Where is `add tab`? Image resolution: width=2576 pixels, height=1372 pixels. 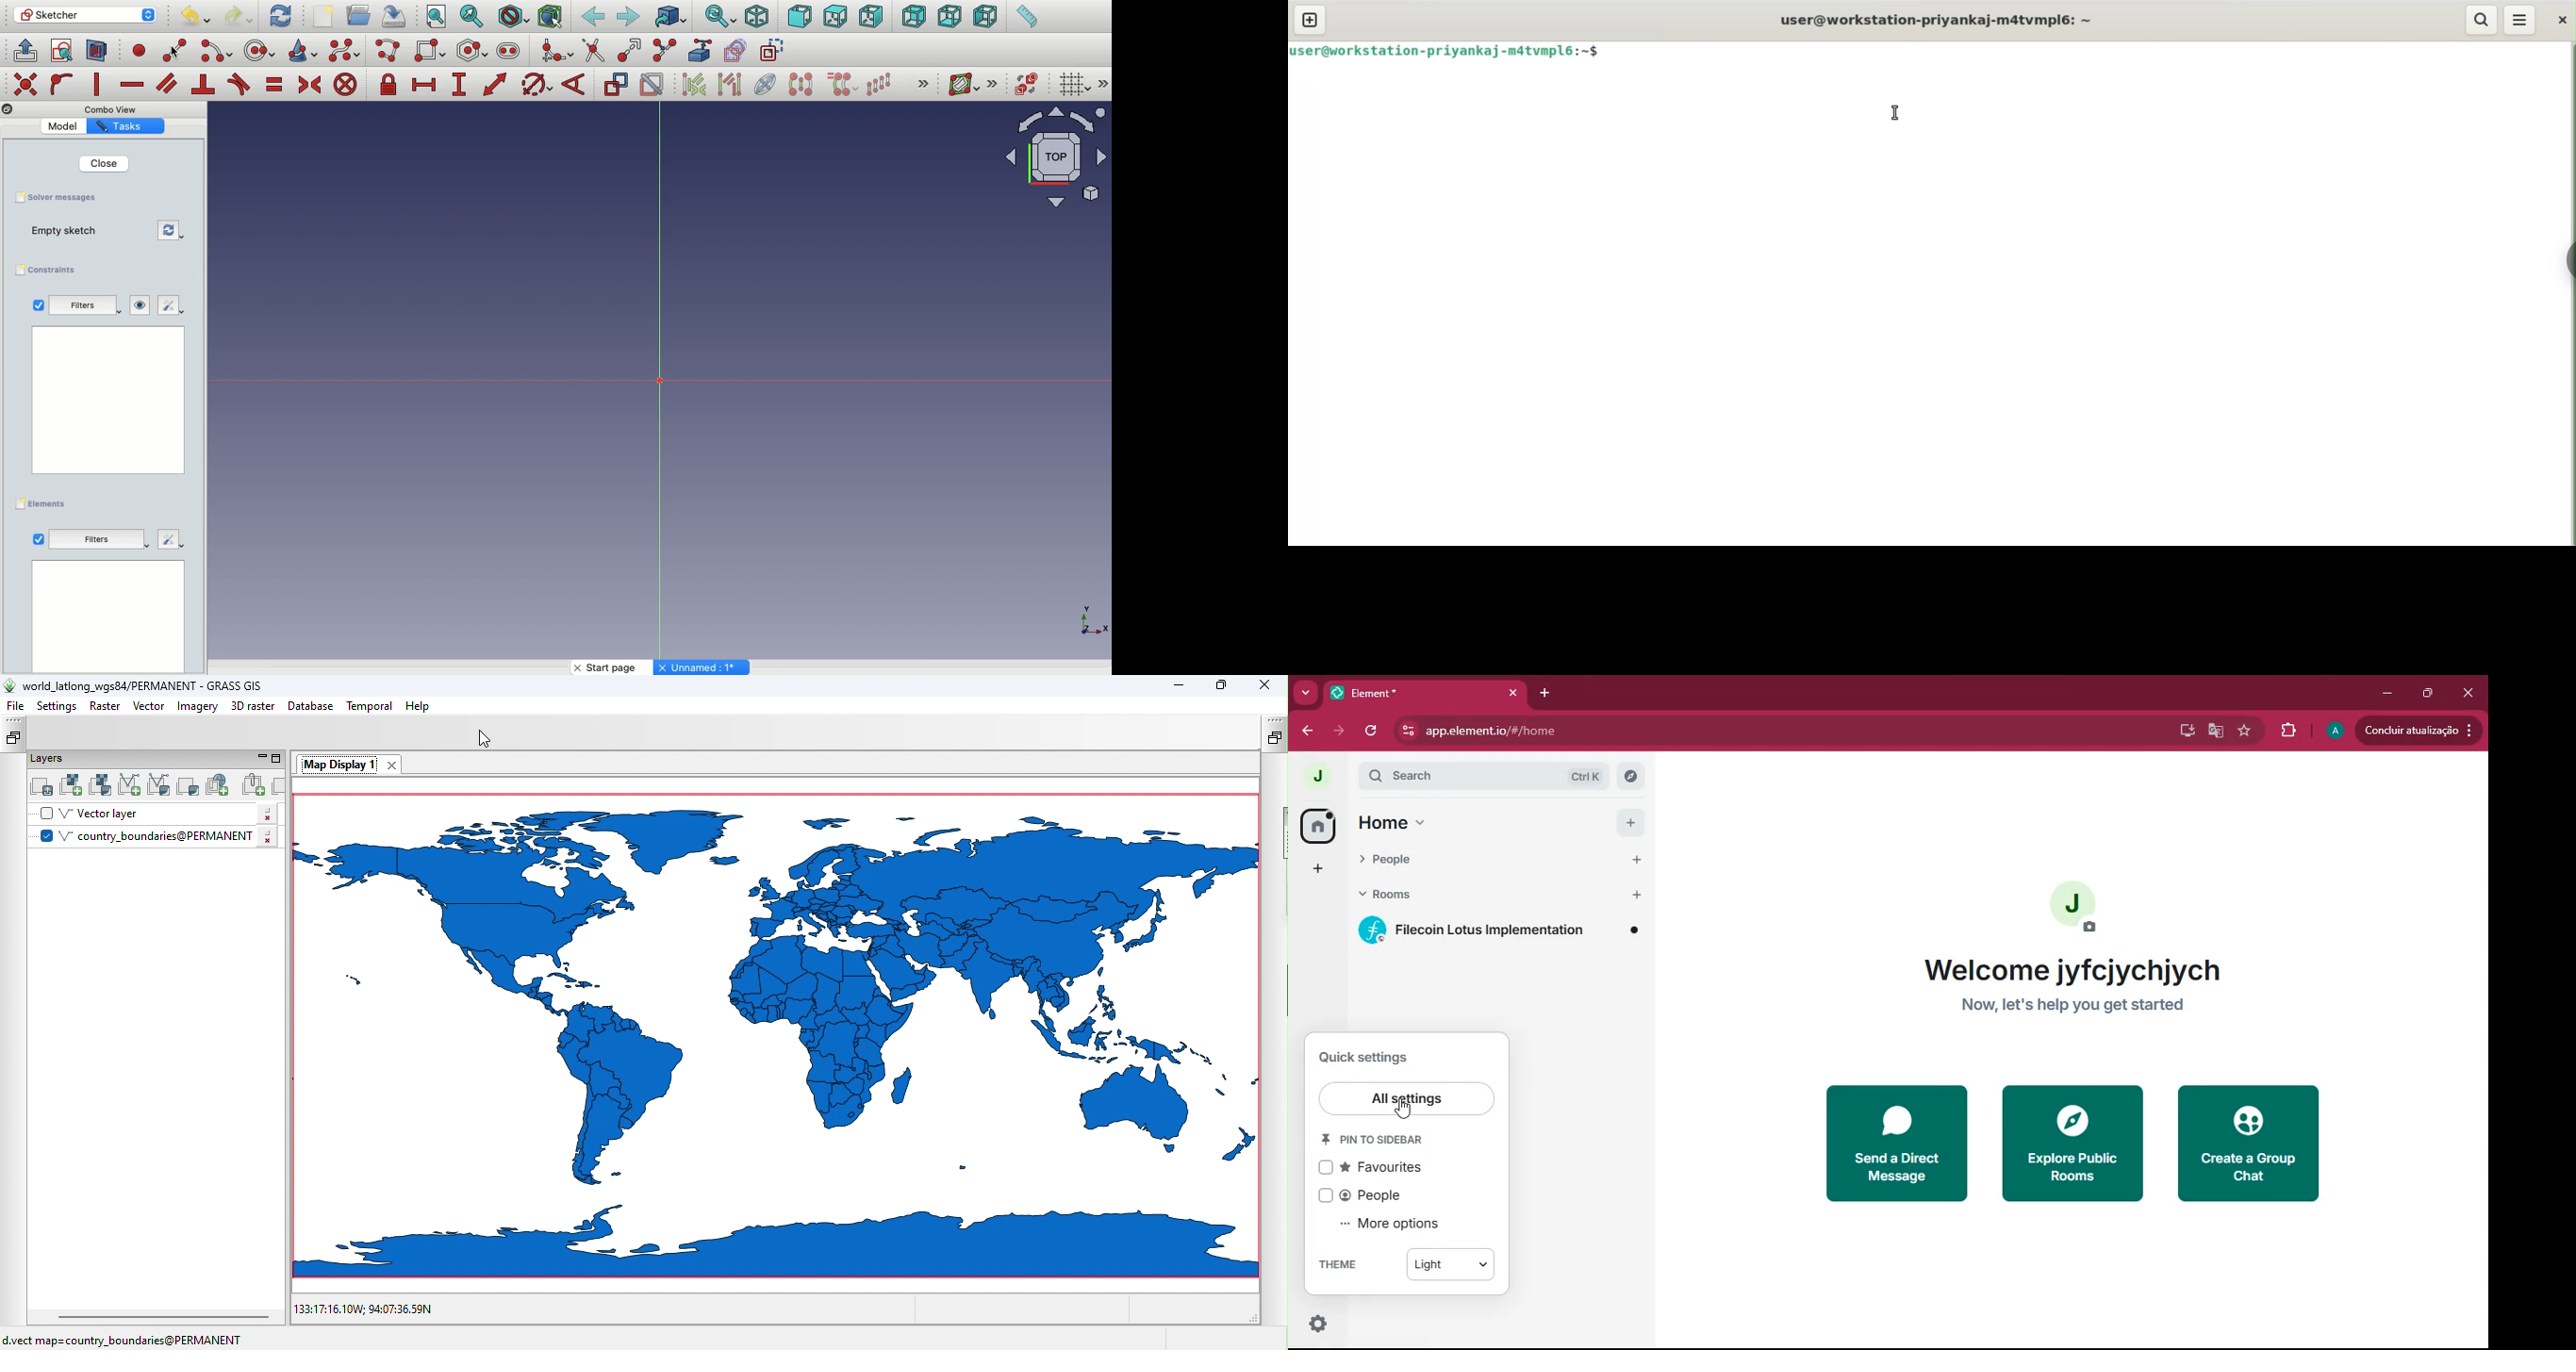
add tab is located at coordinates (1547, 693).